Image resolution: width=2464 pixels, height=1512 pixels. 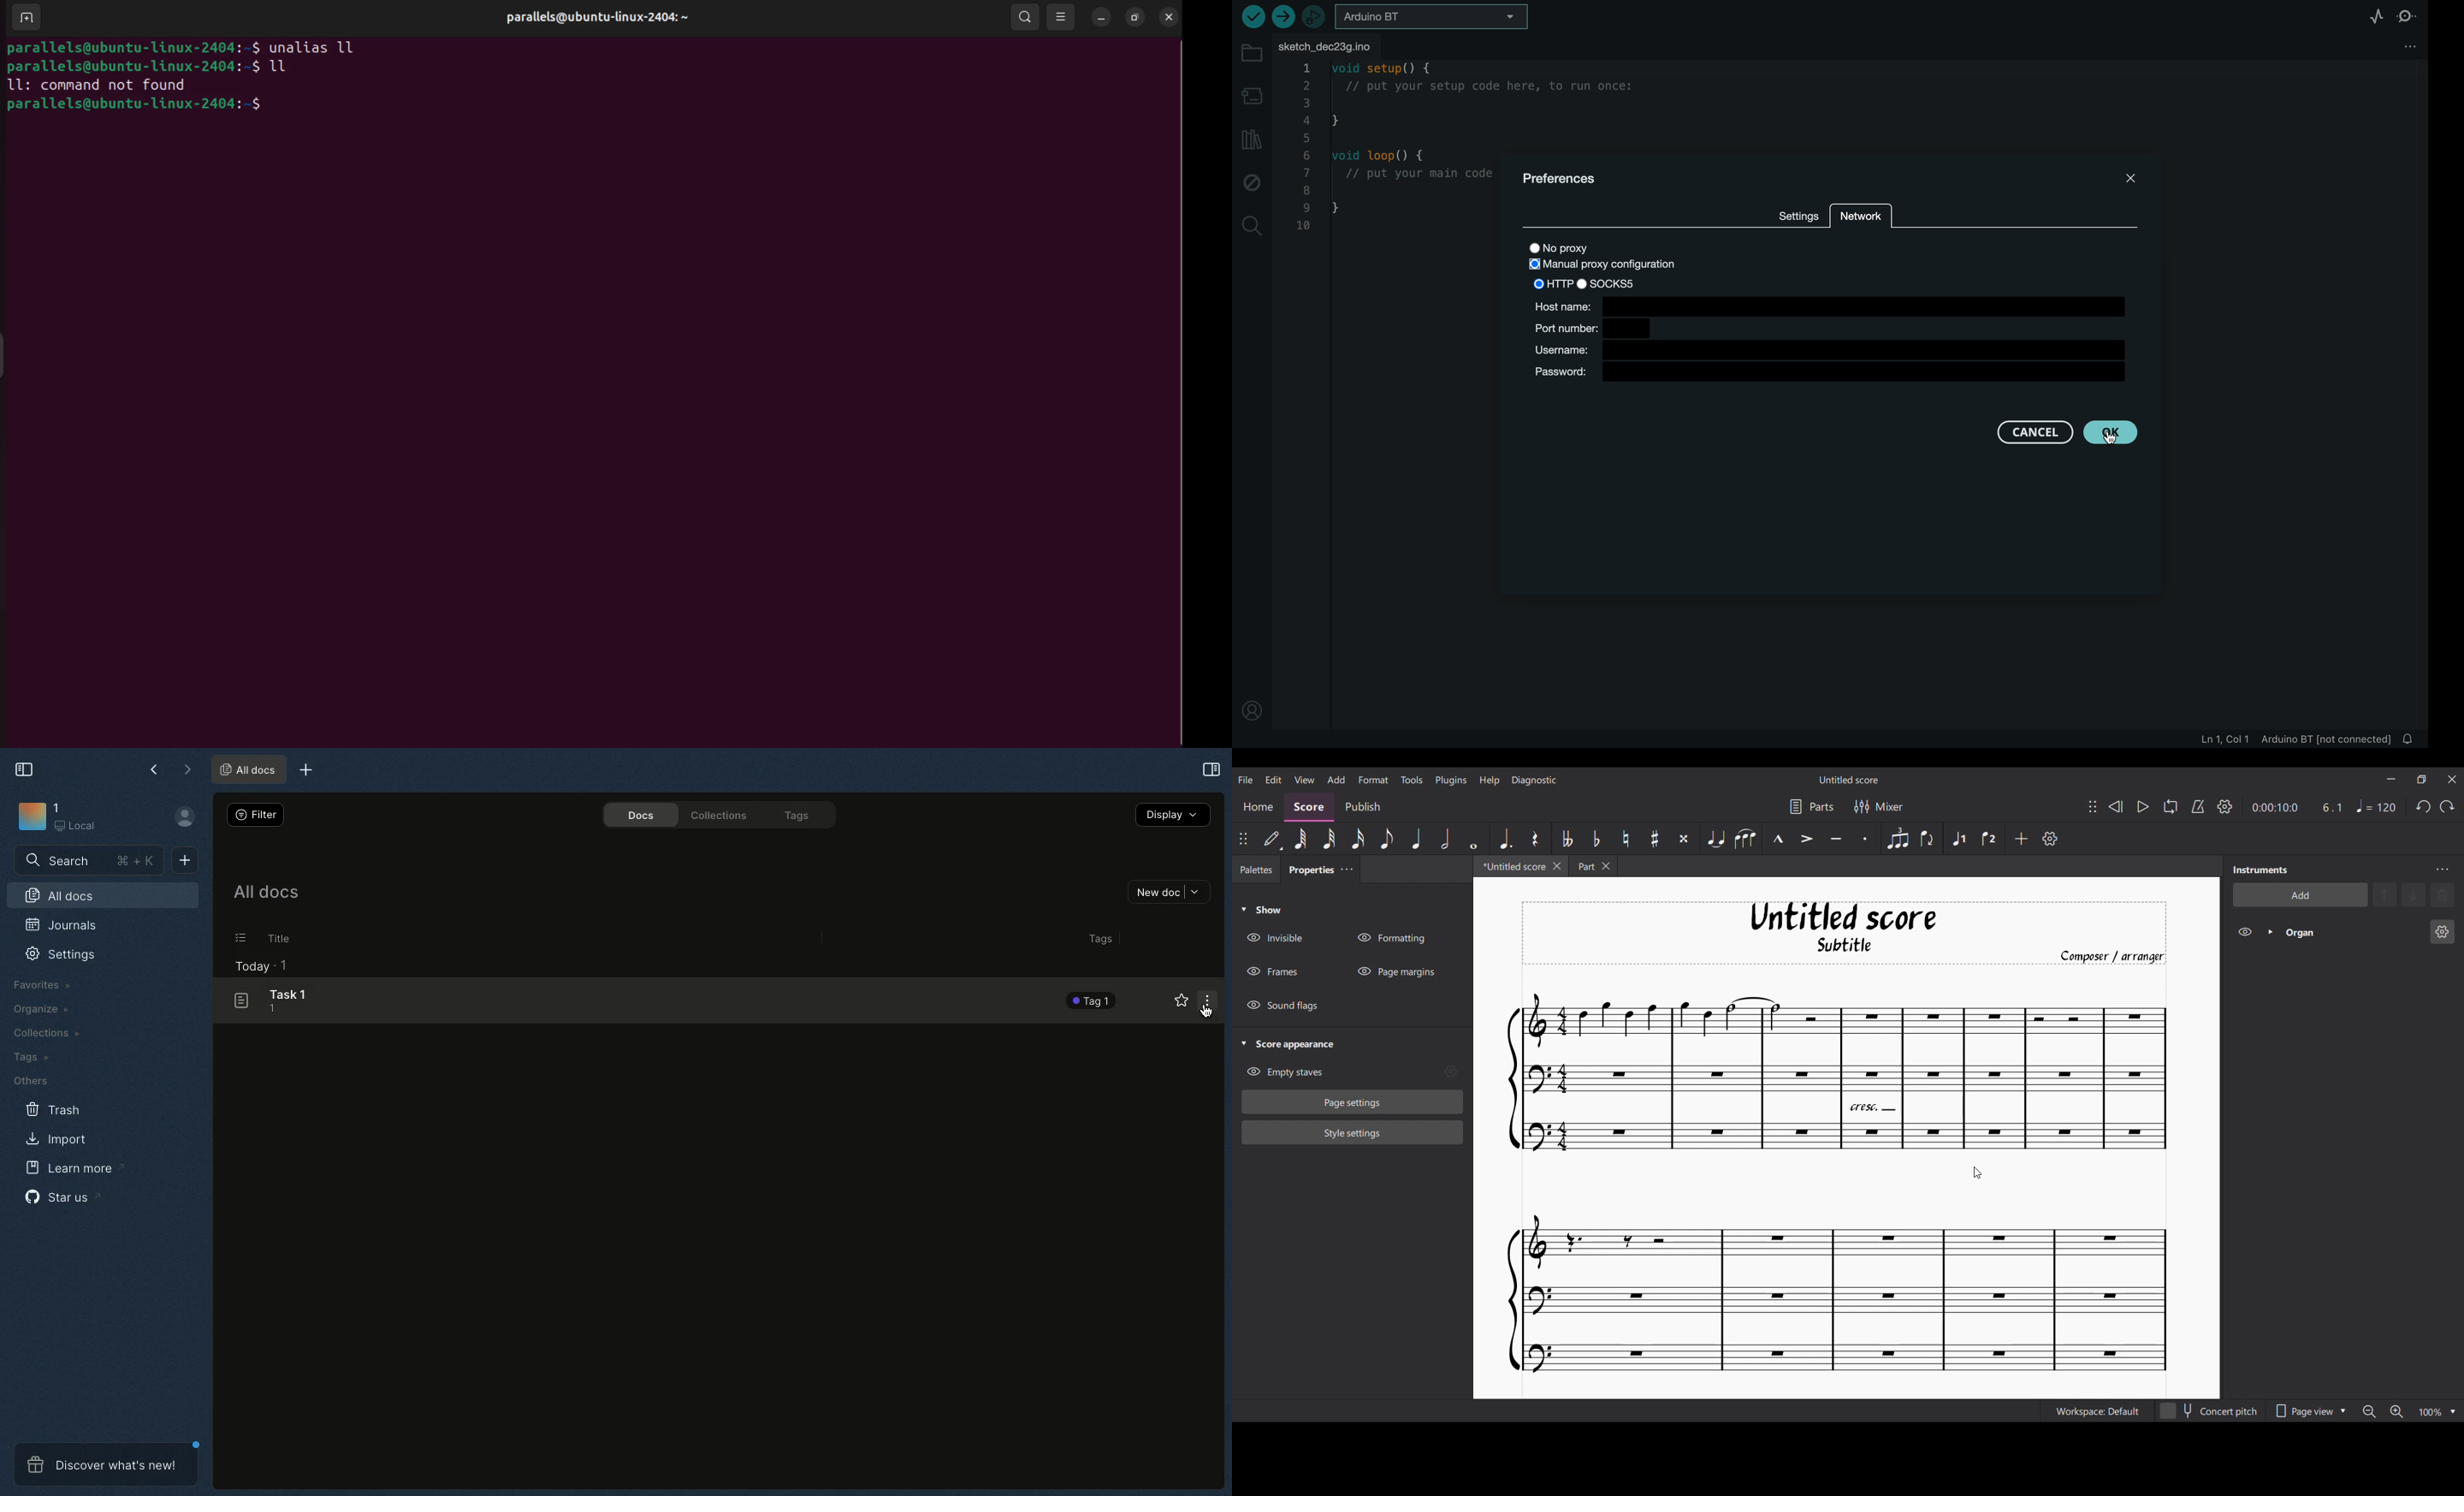 What do you see at coordinates (1392, 150) in the screenshot?
I see `code` at bounding box center [1392, 150].